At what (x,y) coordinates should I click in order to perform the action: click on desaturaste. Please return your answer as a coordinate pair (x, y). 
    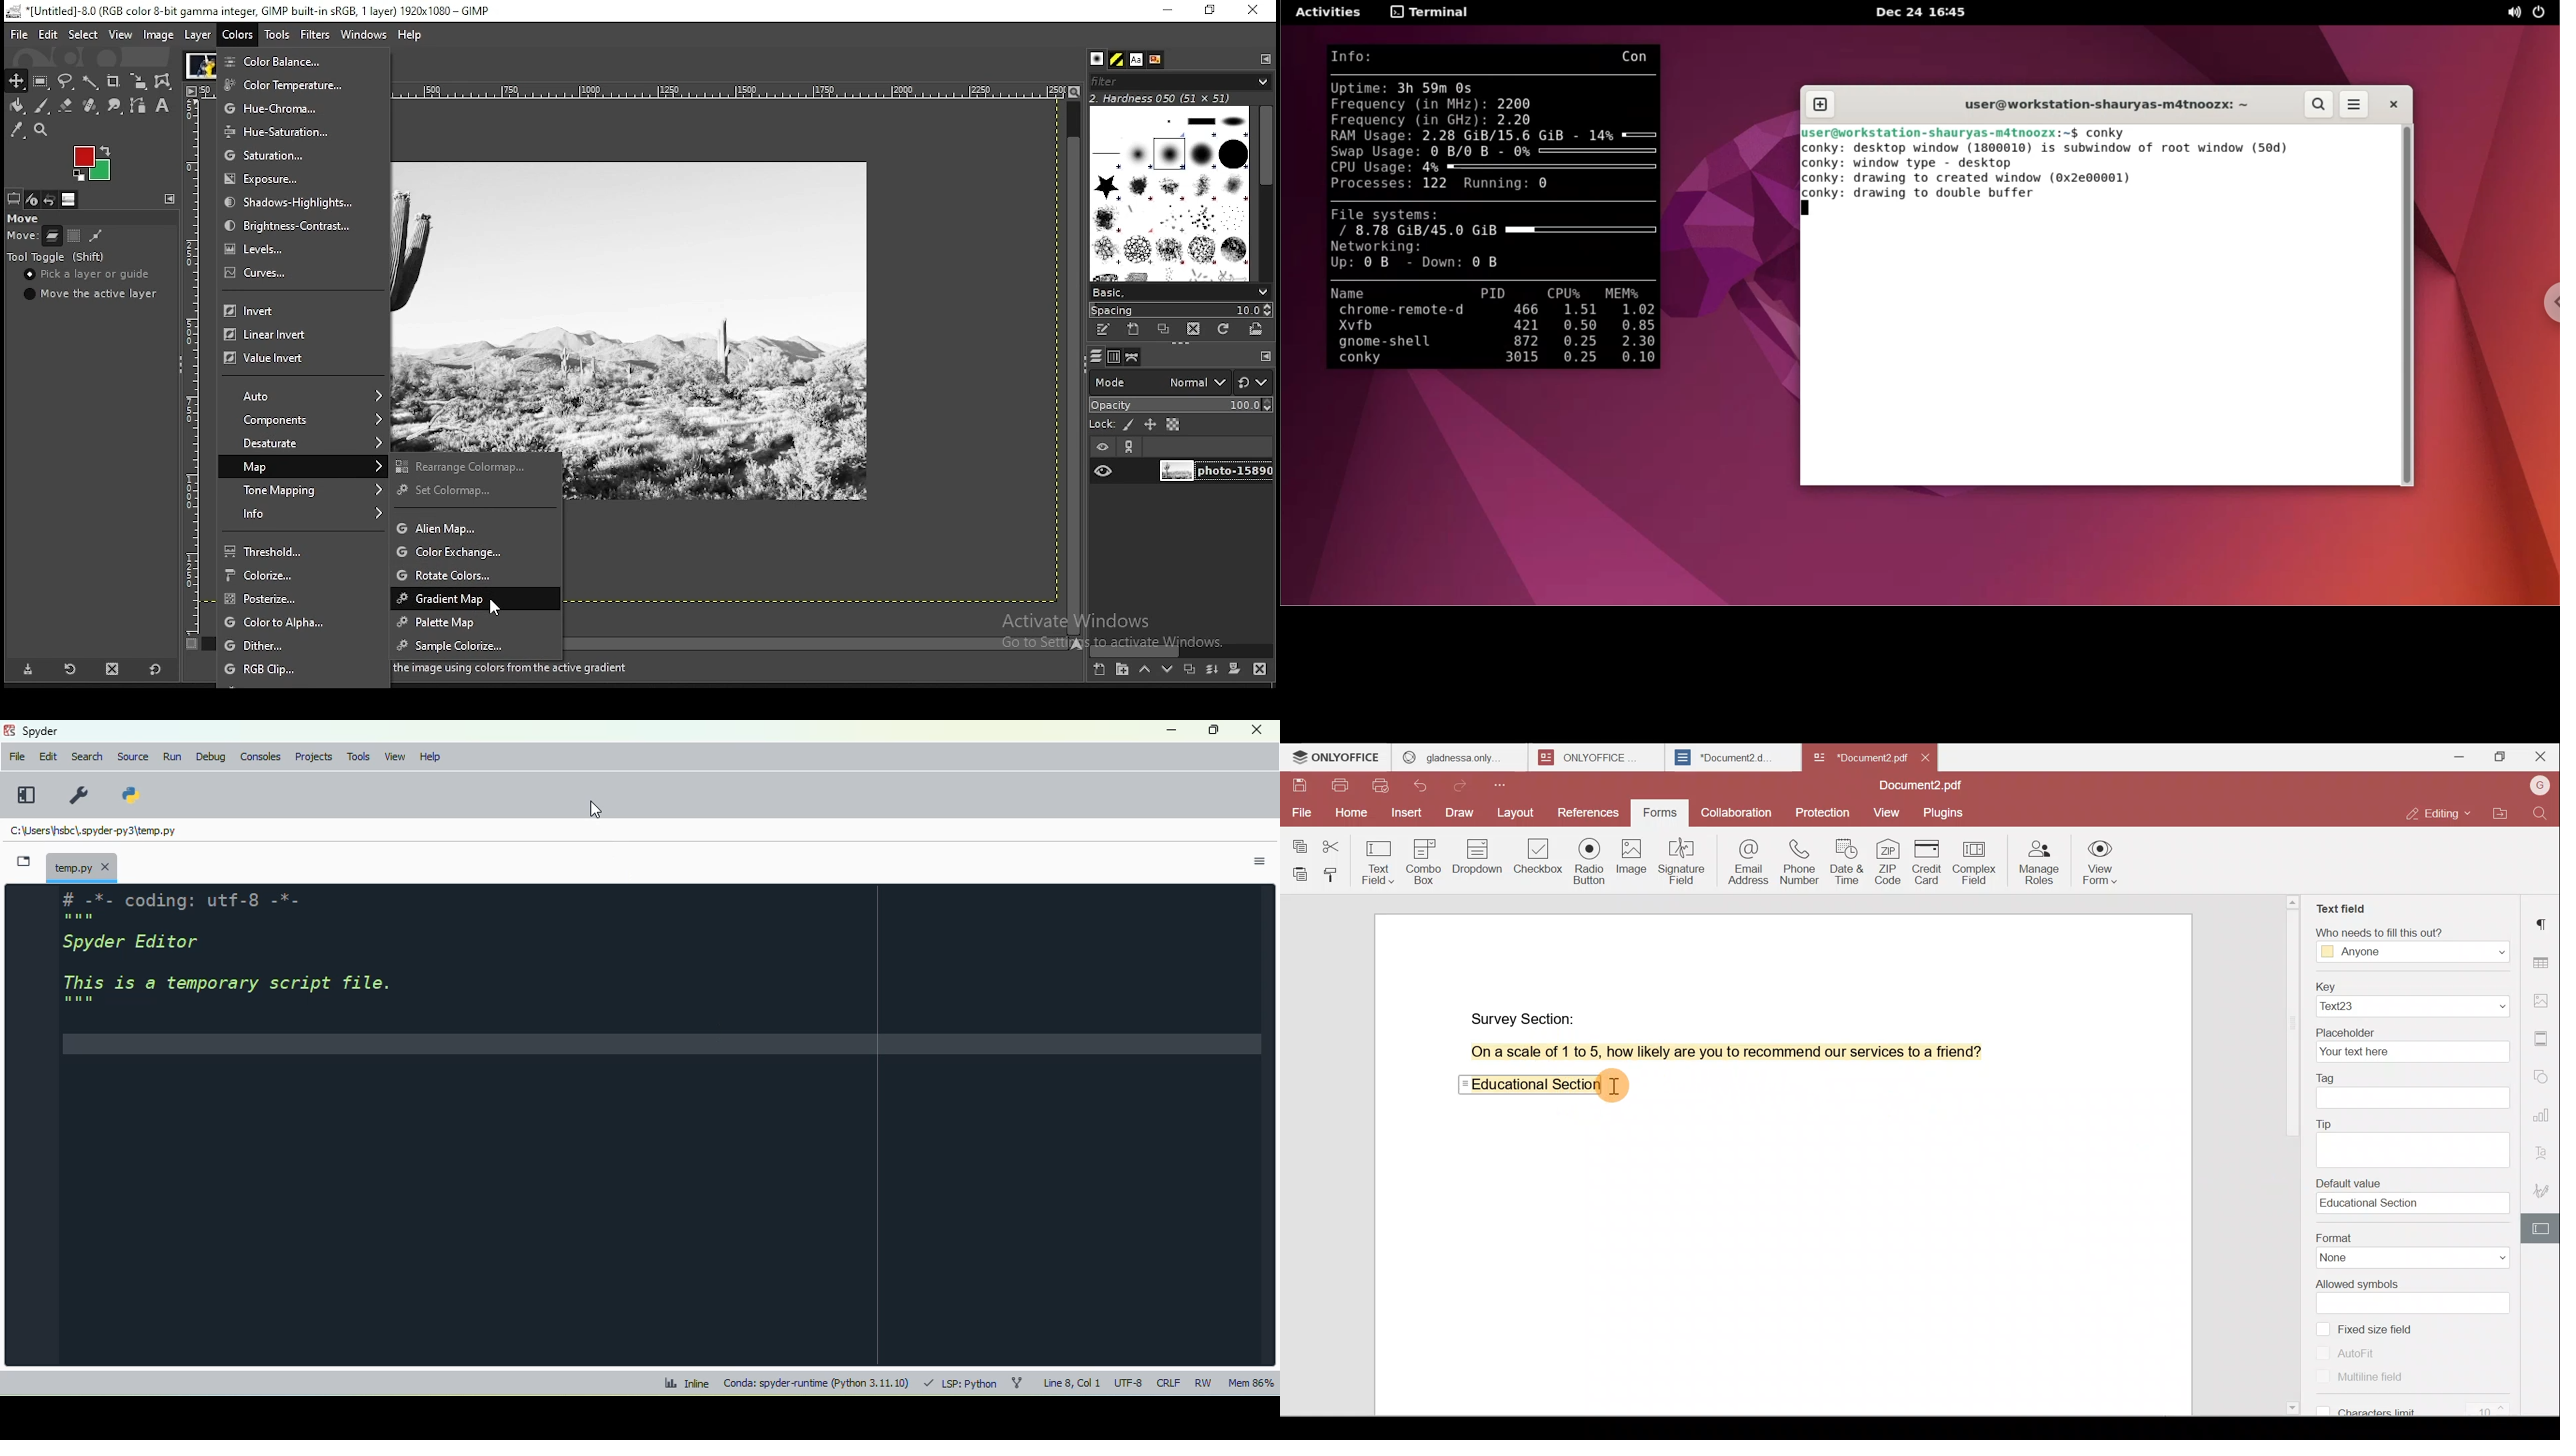
    Looking at the image, I should click on (305, 444).